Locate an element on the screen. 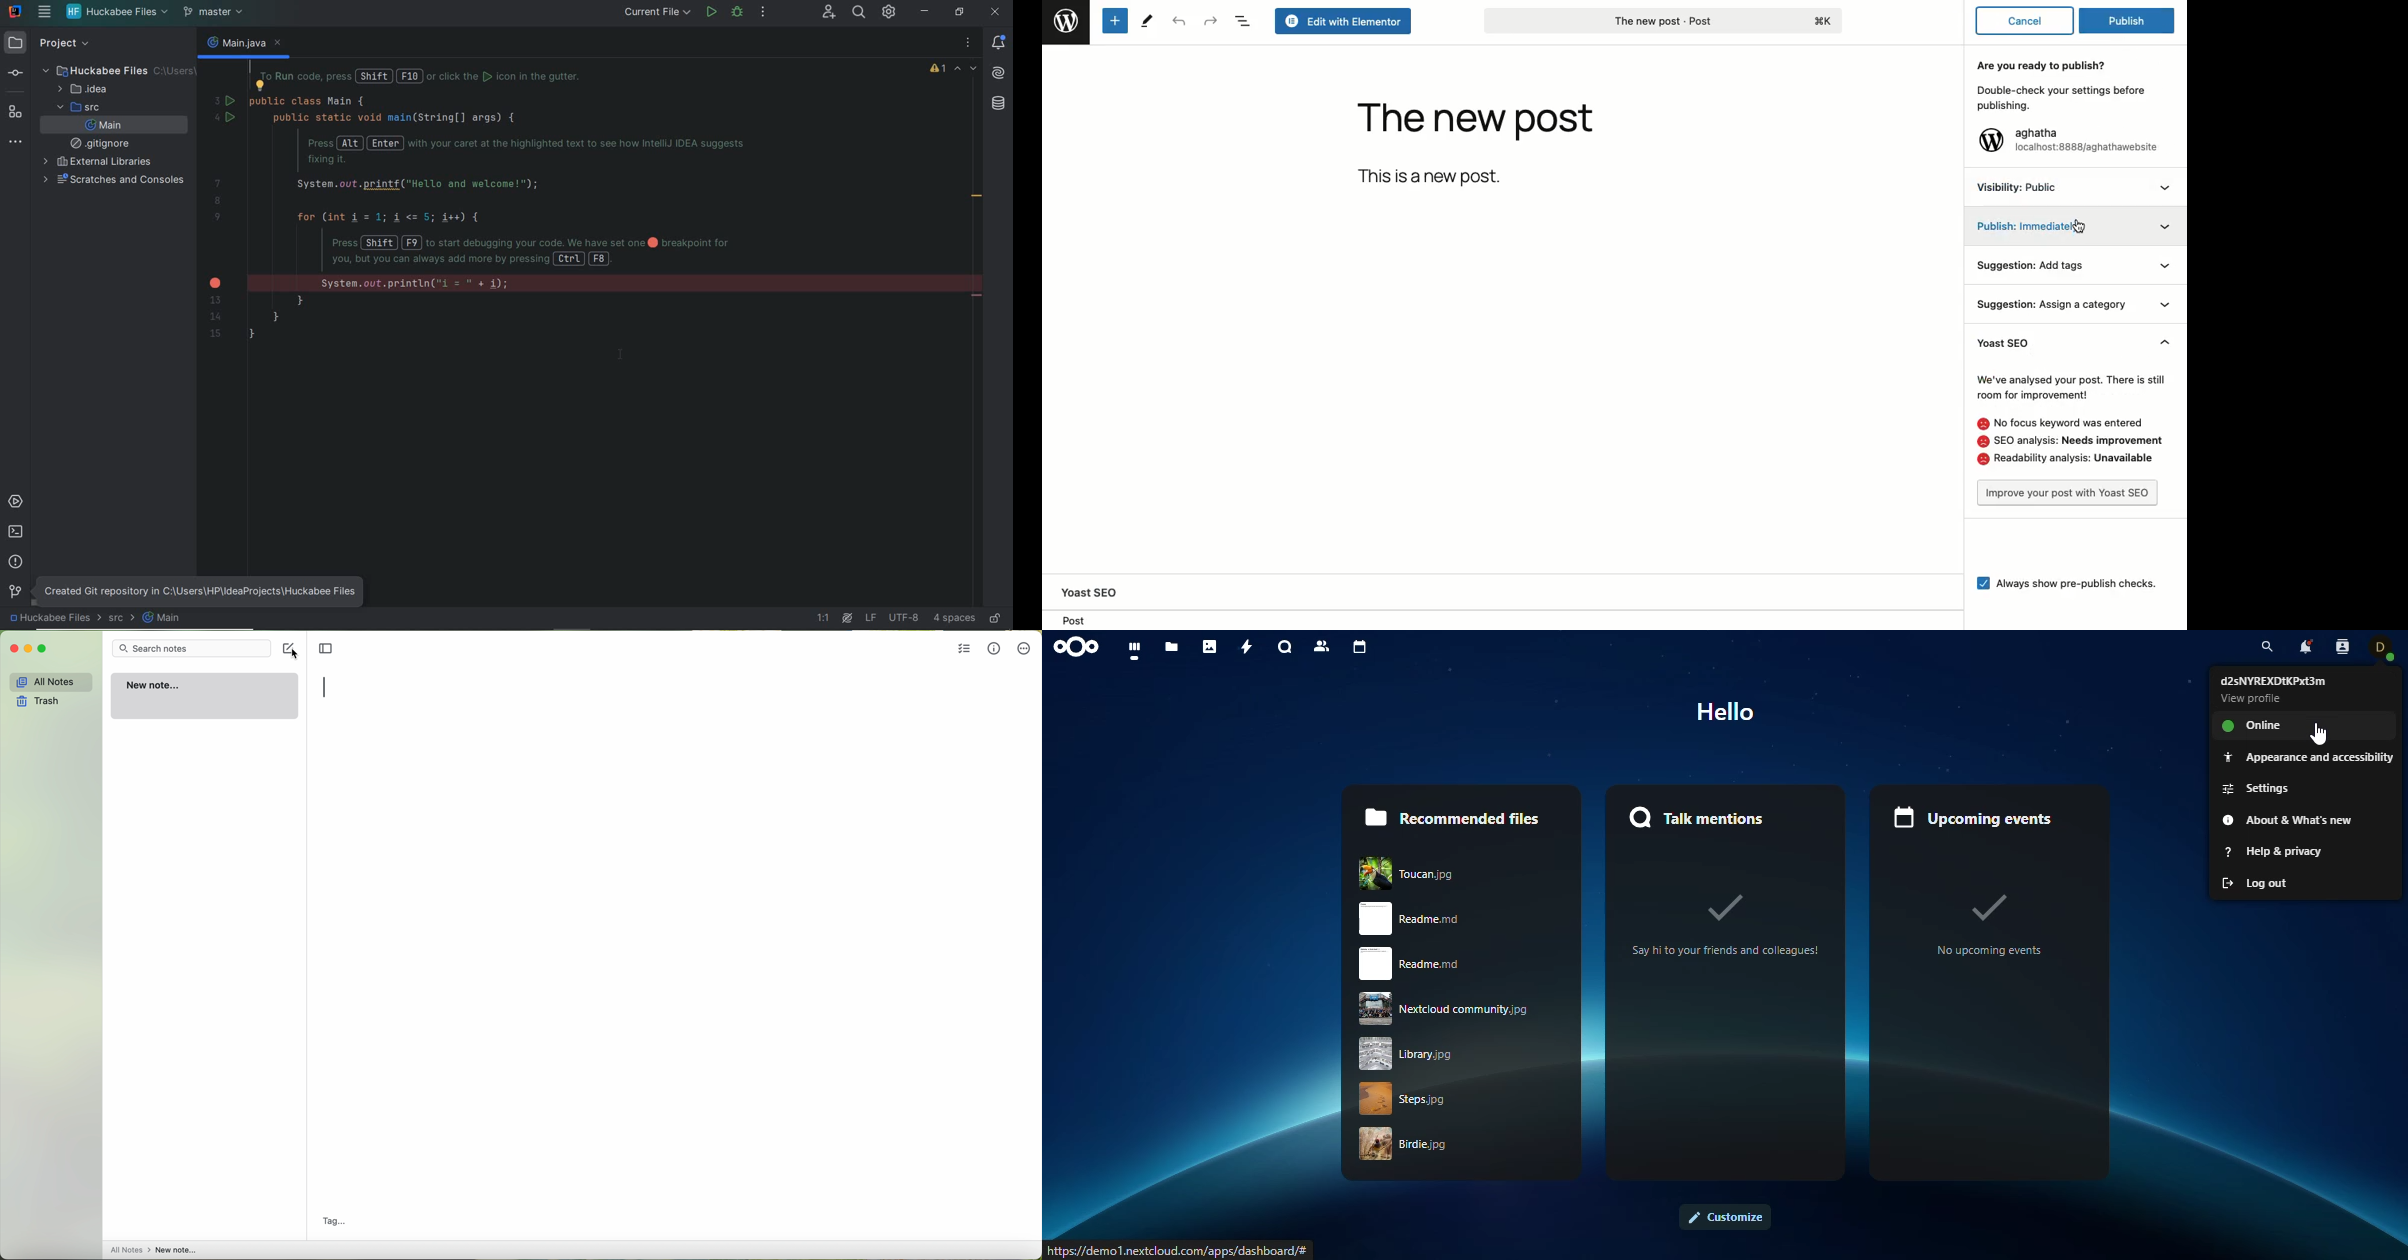 The image size is (2408, 1260). contact is located at coordinates (2383, 646).